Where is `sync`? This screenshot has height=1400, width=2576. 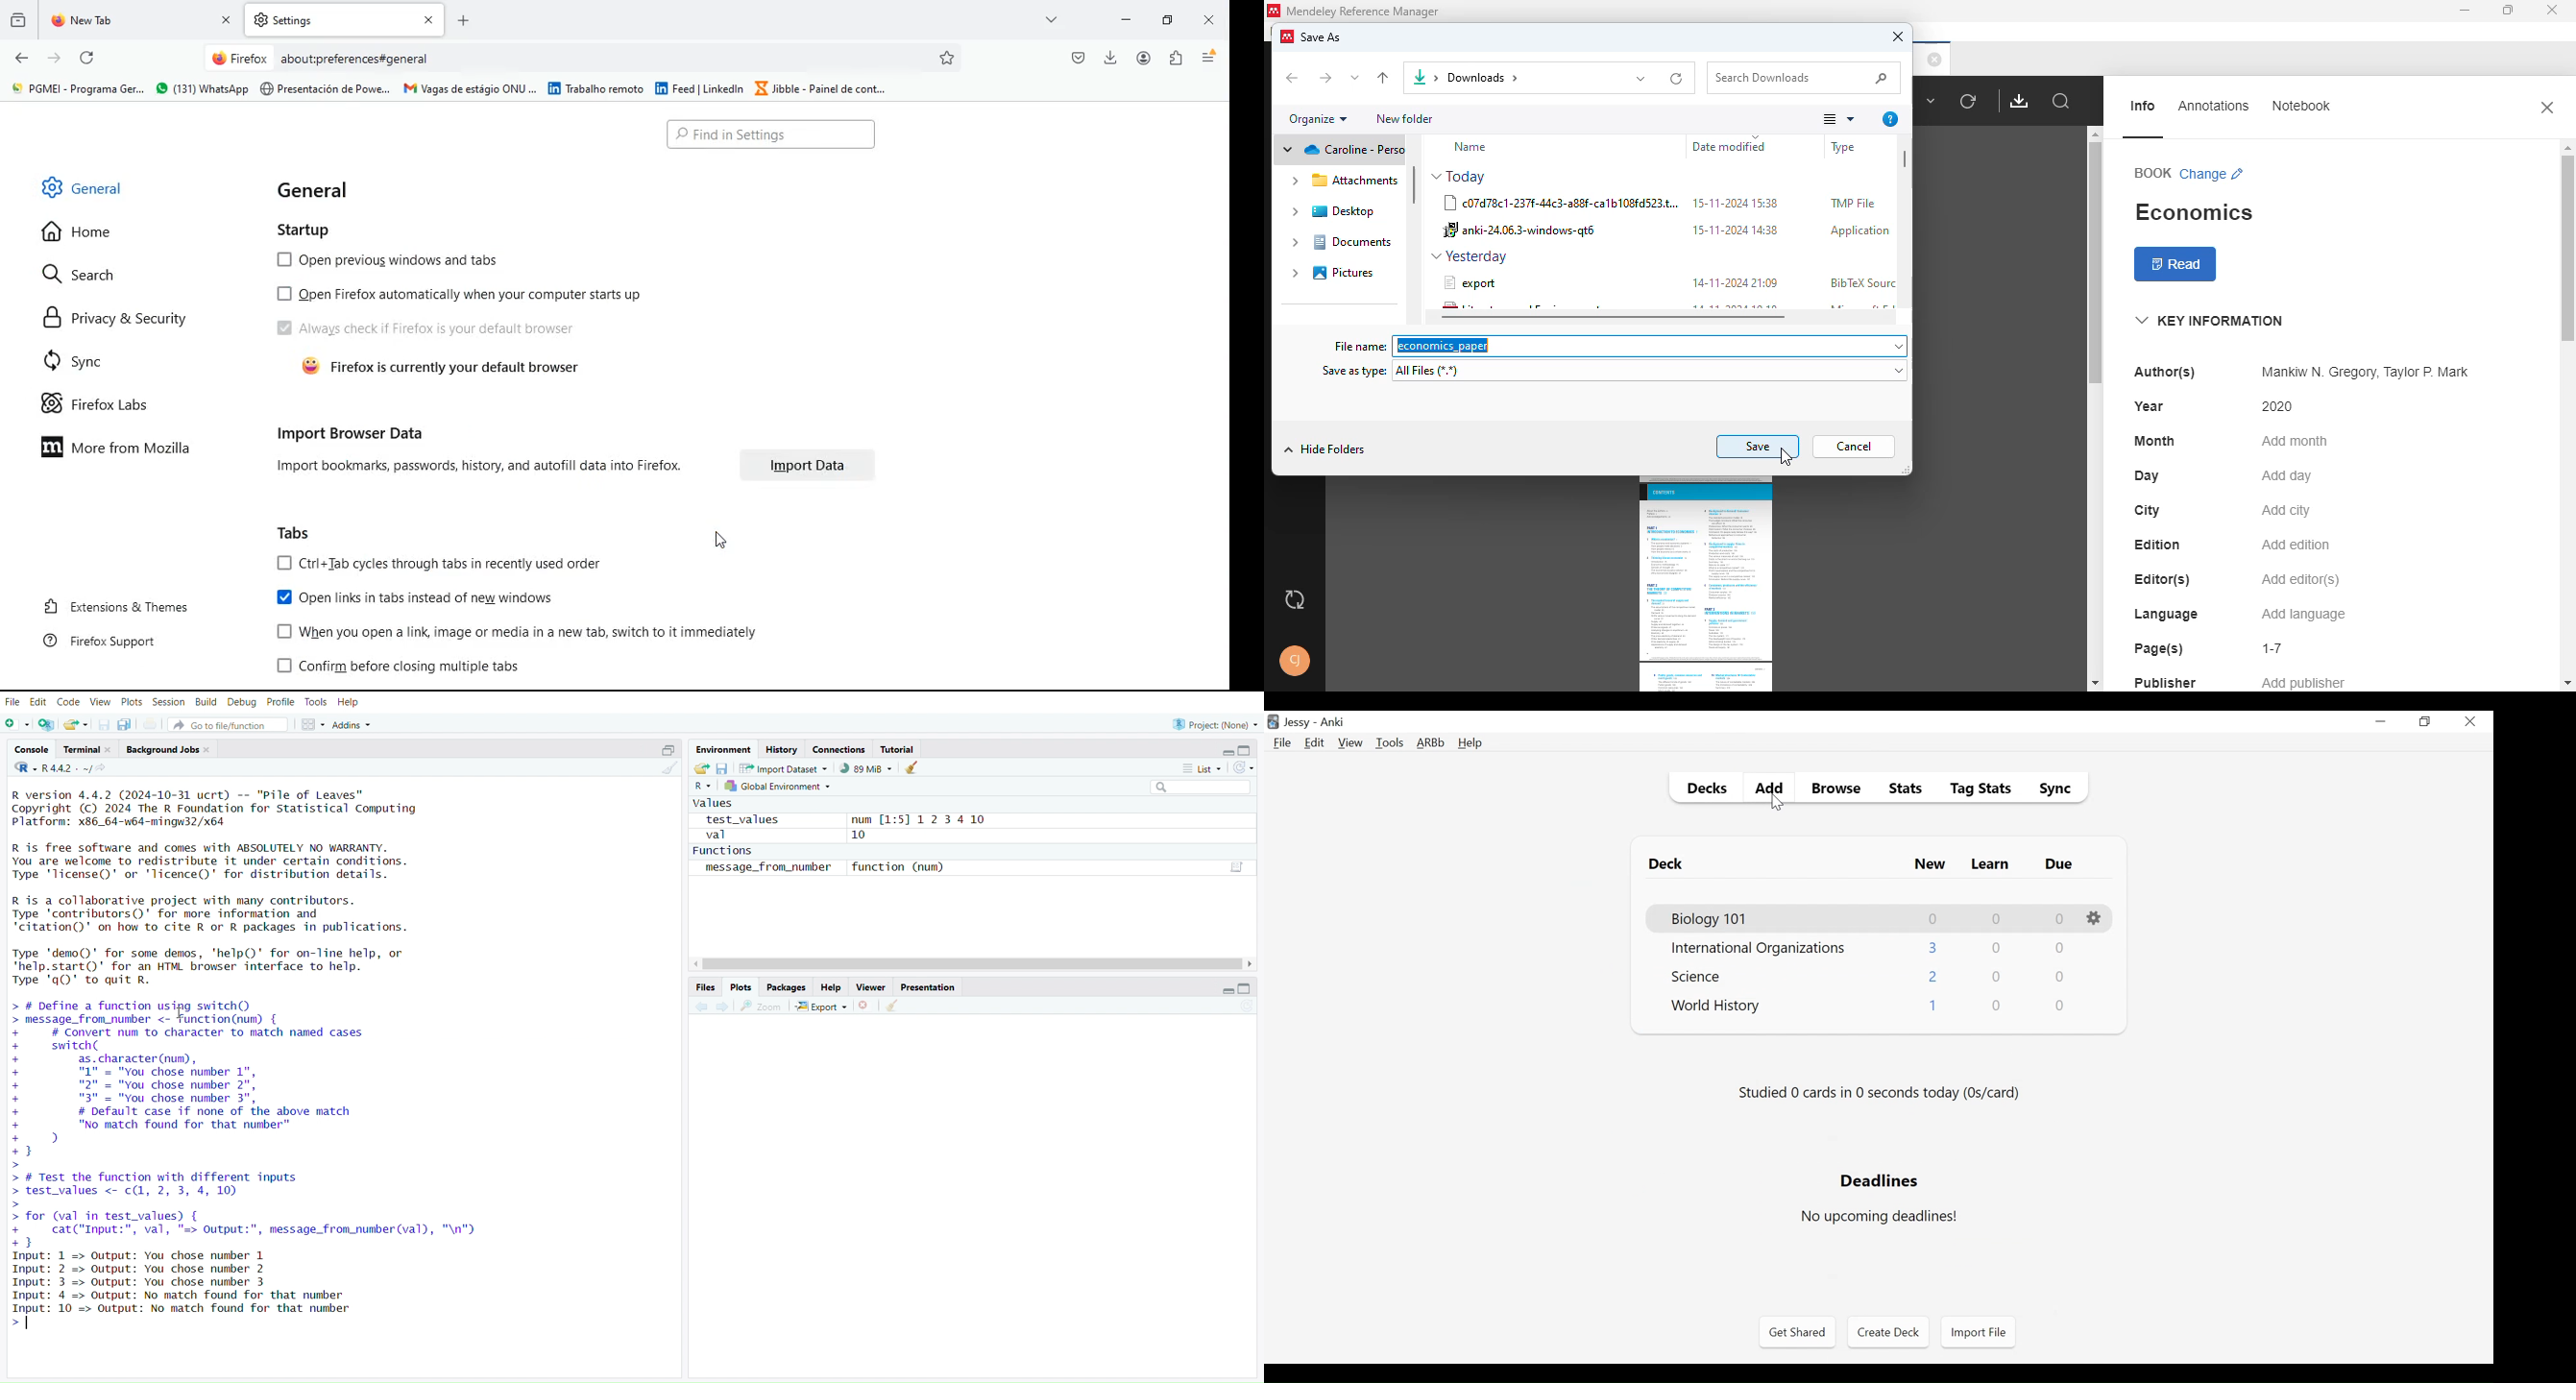 sync is located at coordinates (1295, 601).